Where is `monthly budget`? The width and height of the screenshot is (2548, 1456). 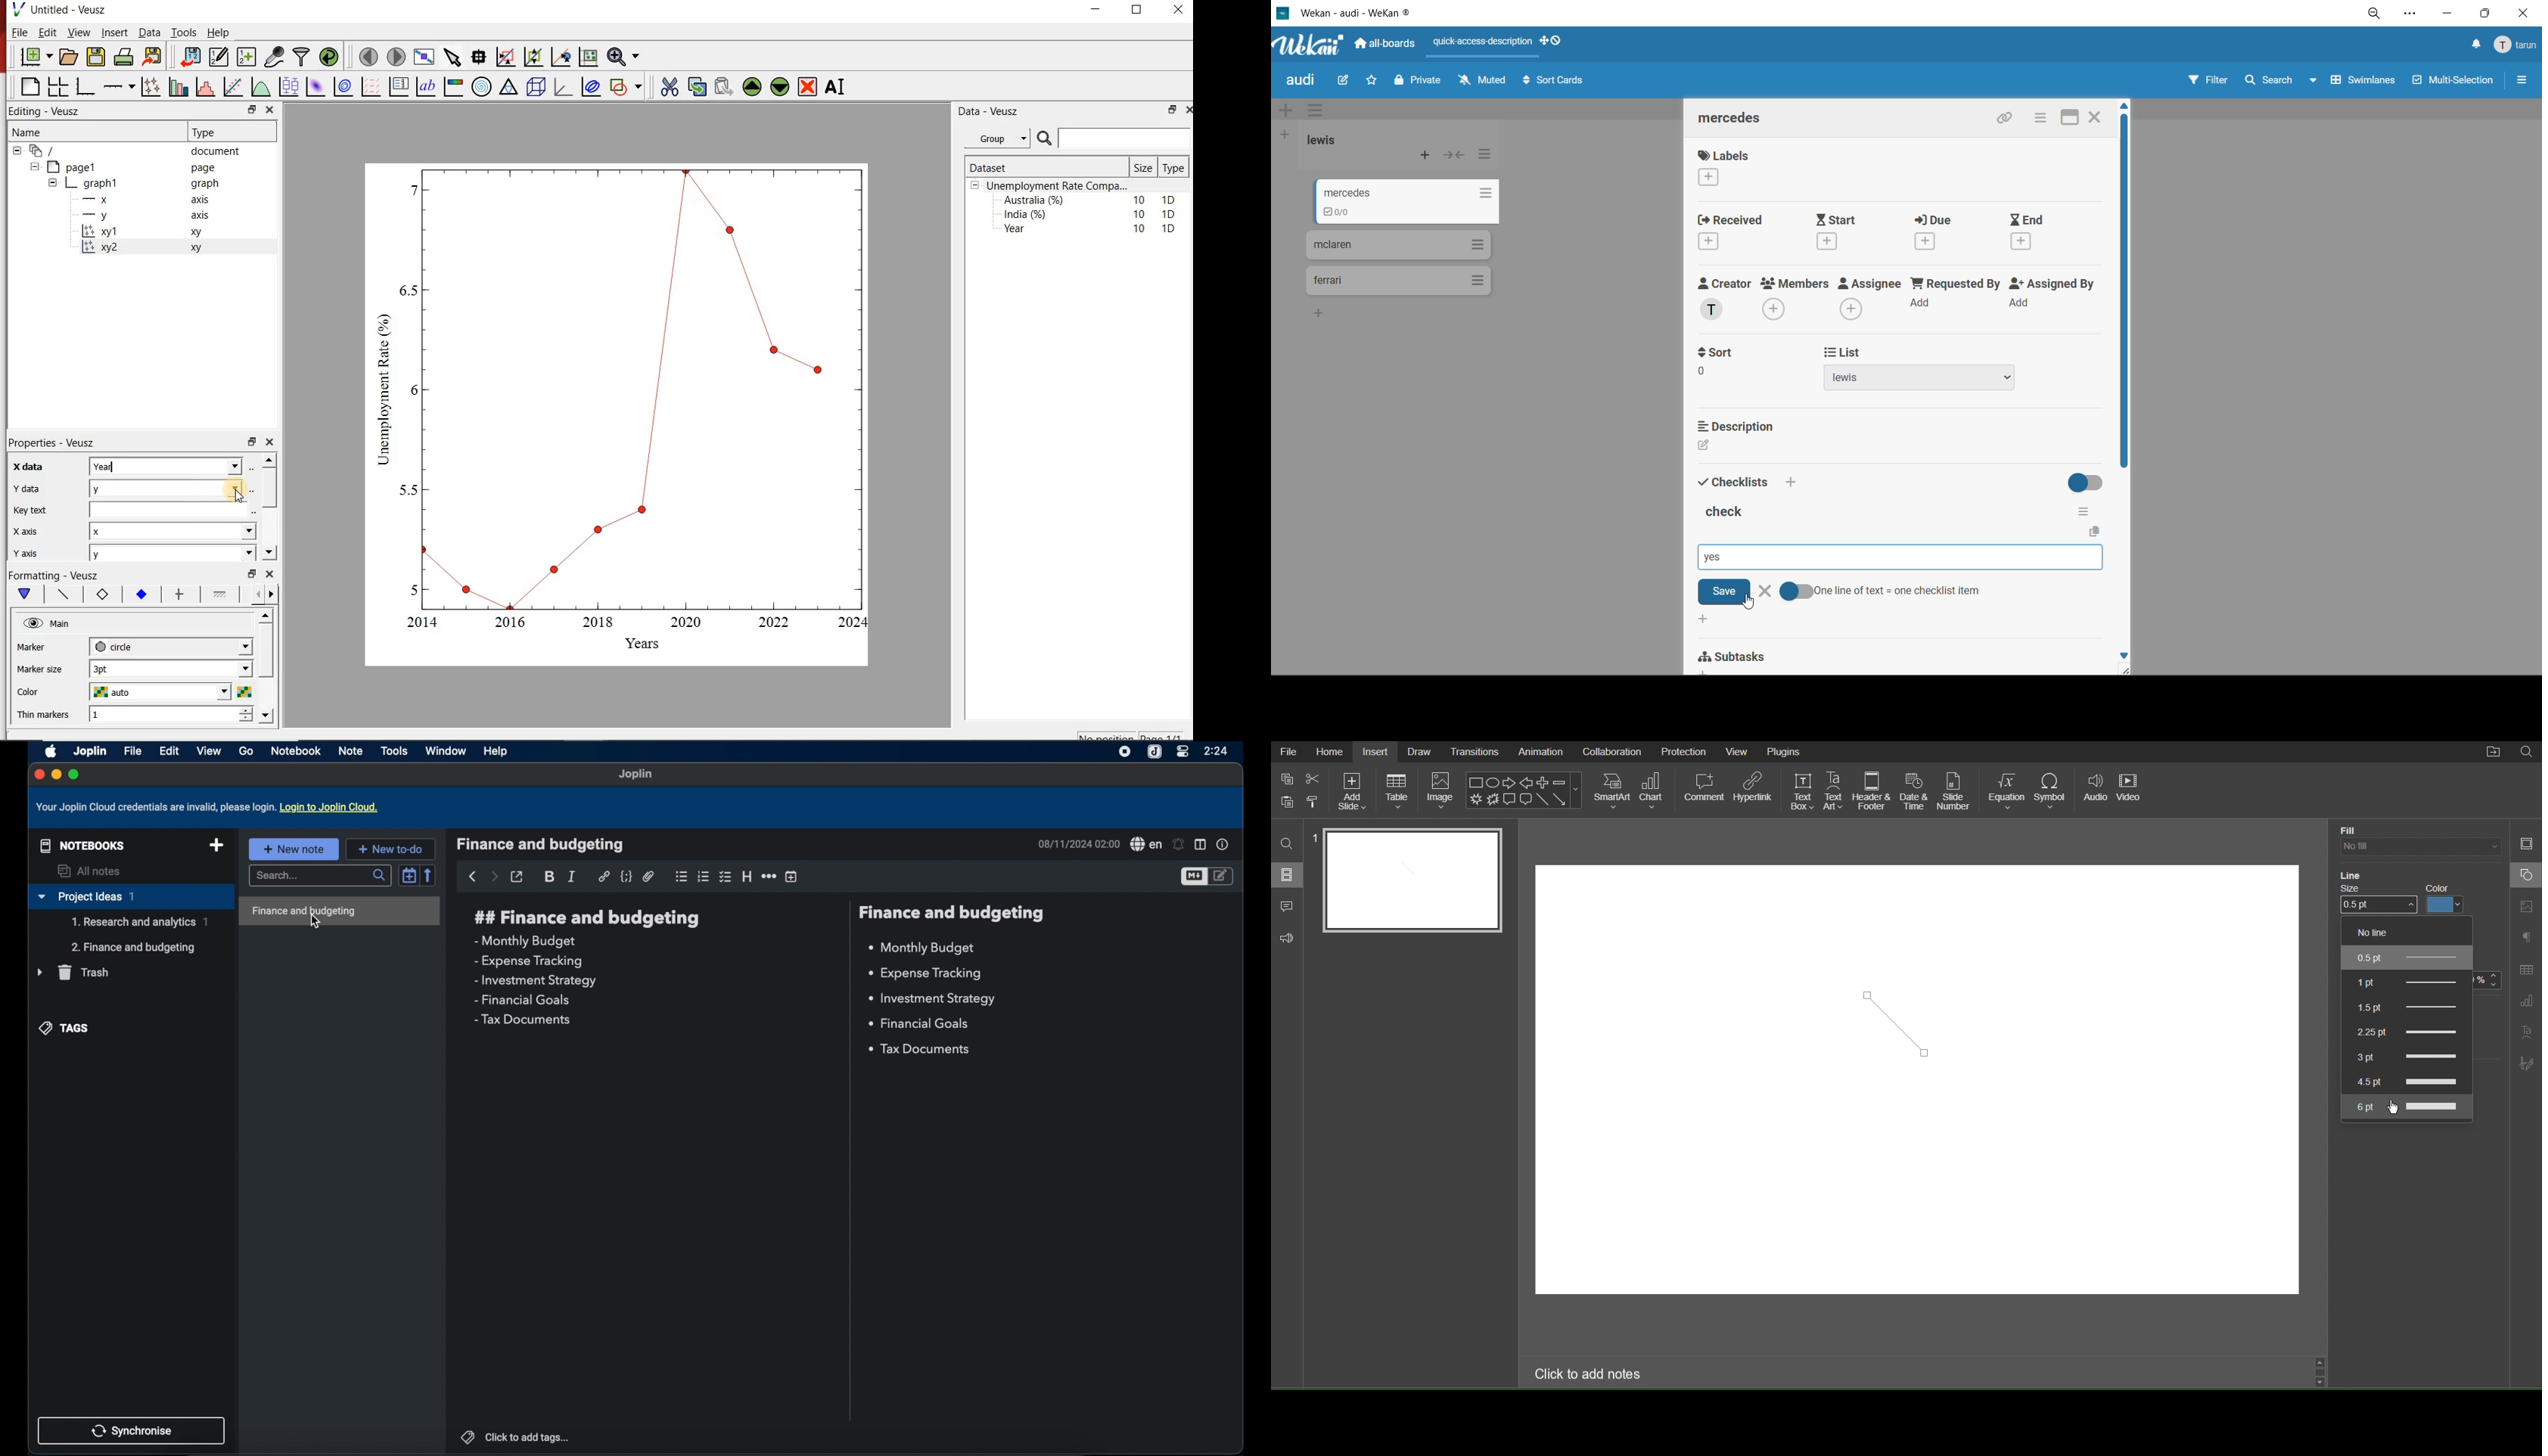
monthly budget is located at coordinates (524, 941).